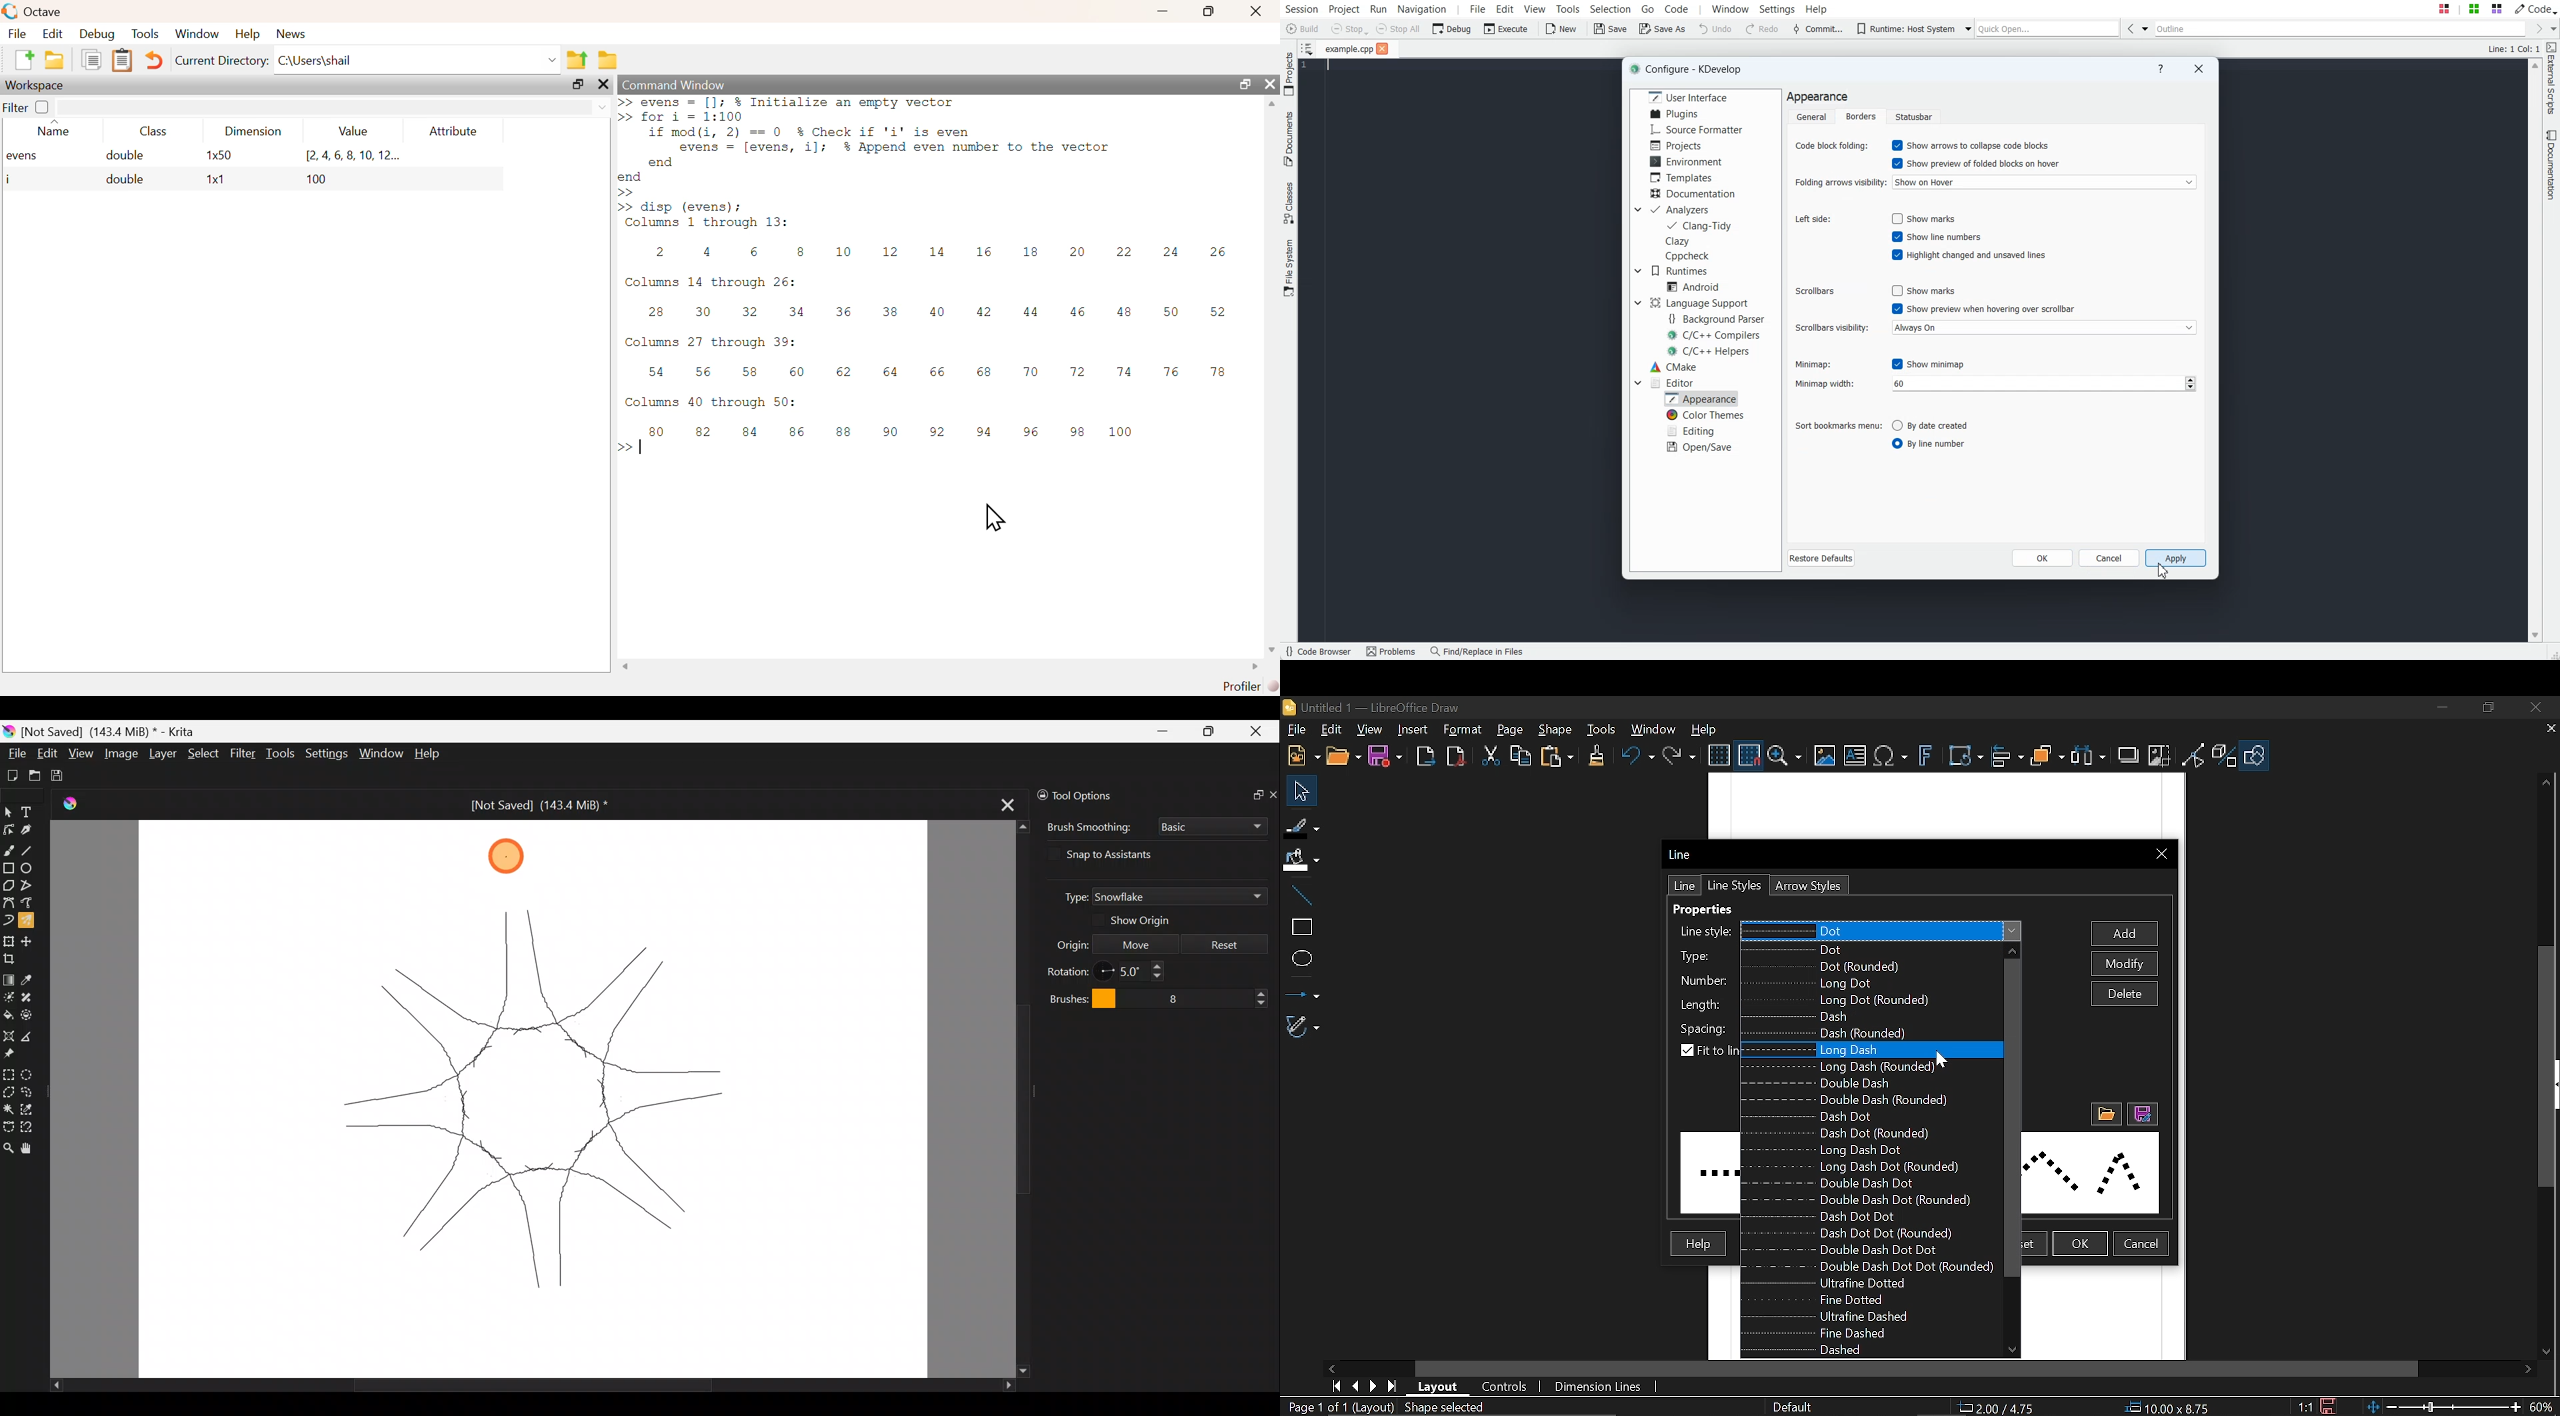  What do you see at coordinates (1161, 12) in the screenshot?
I see `minimize` at bounding box center [1161, 12].